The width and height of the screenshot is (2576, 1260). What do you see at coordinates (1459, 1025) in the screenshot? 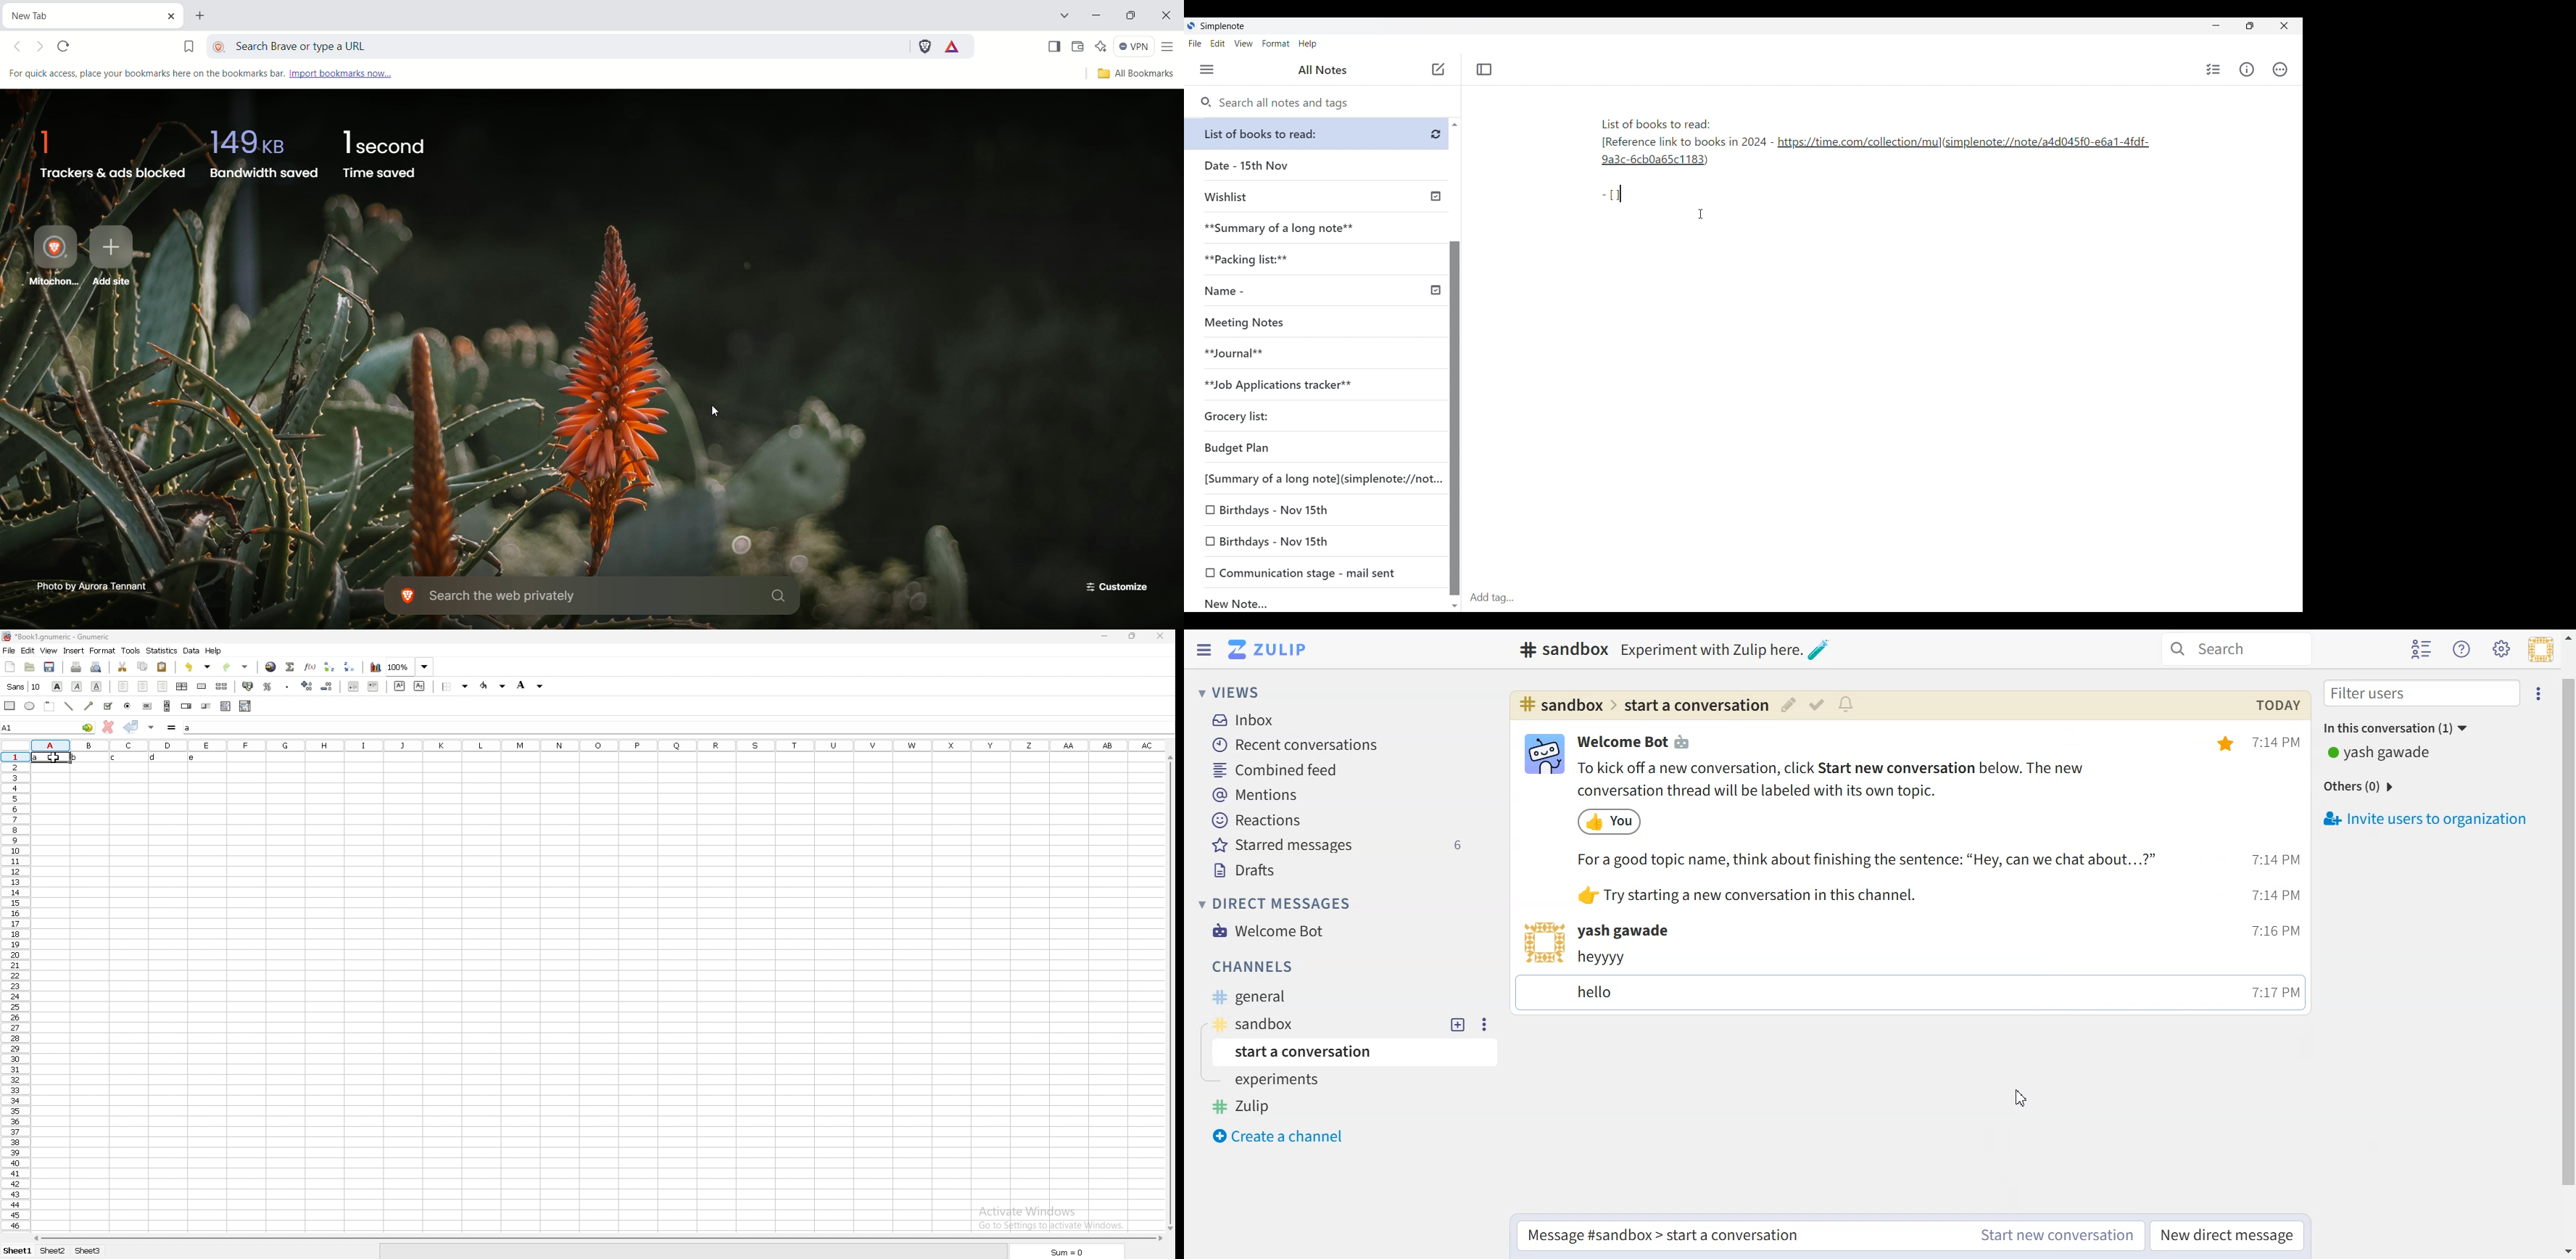
I see `New topic` at bounding box center [1459, 1025].